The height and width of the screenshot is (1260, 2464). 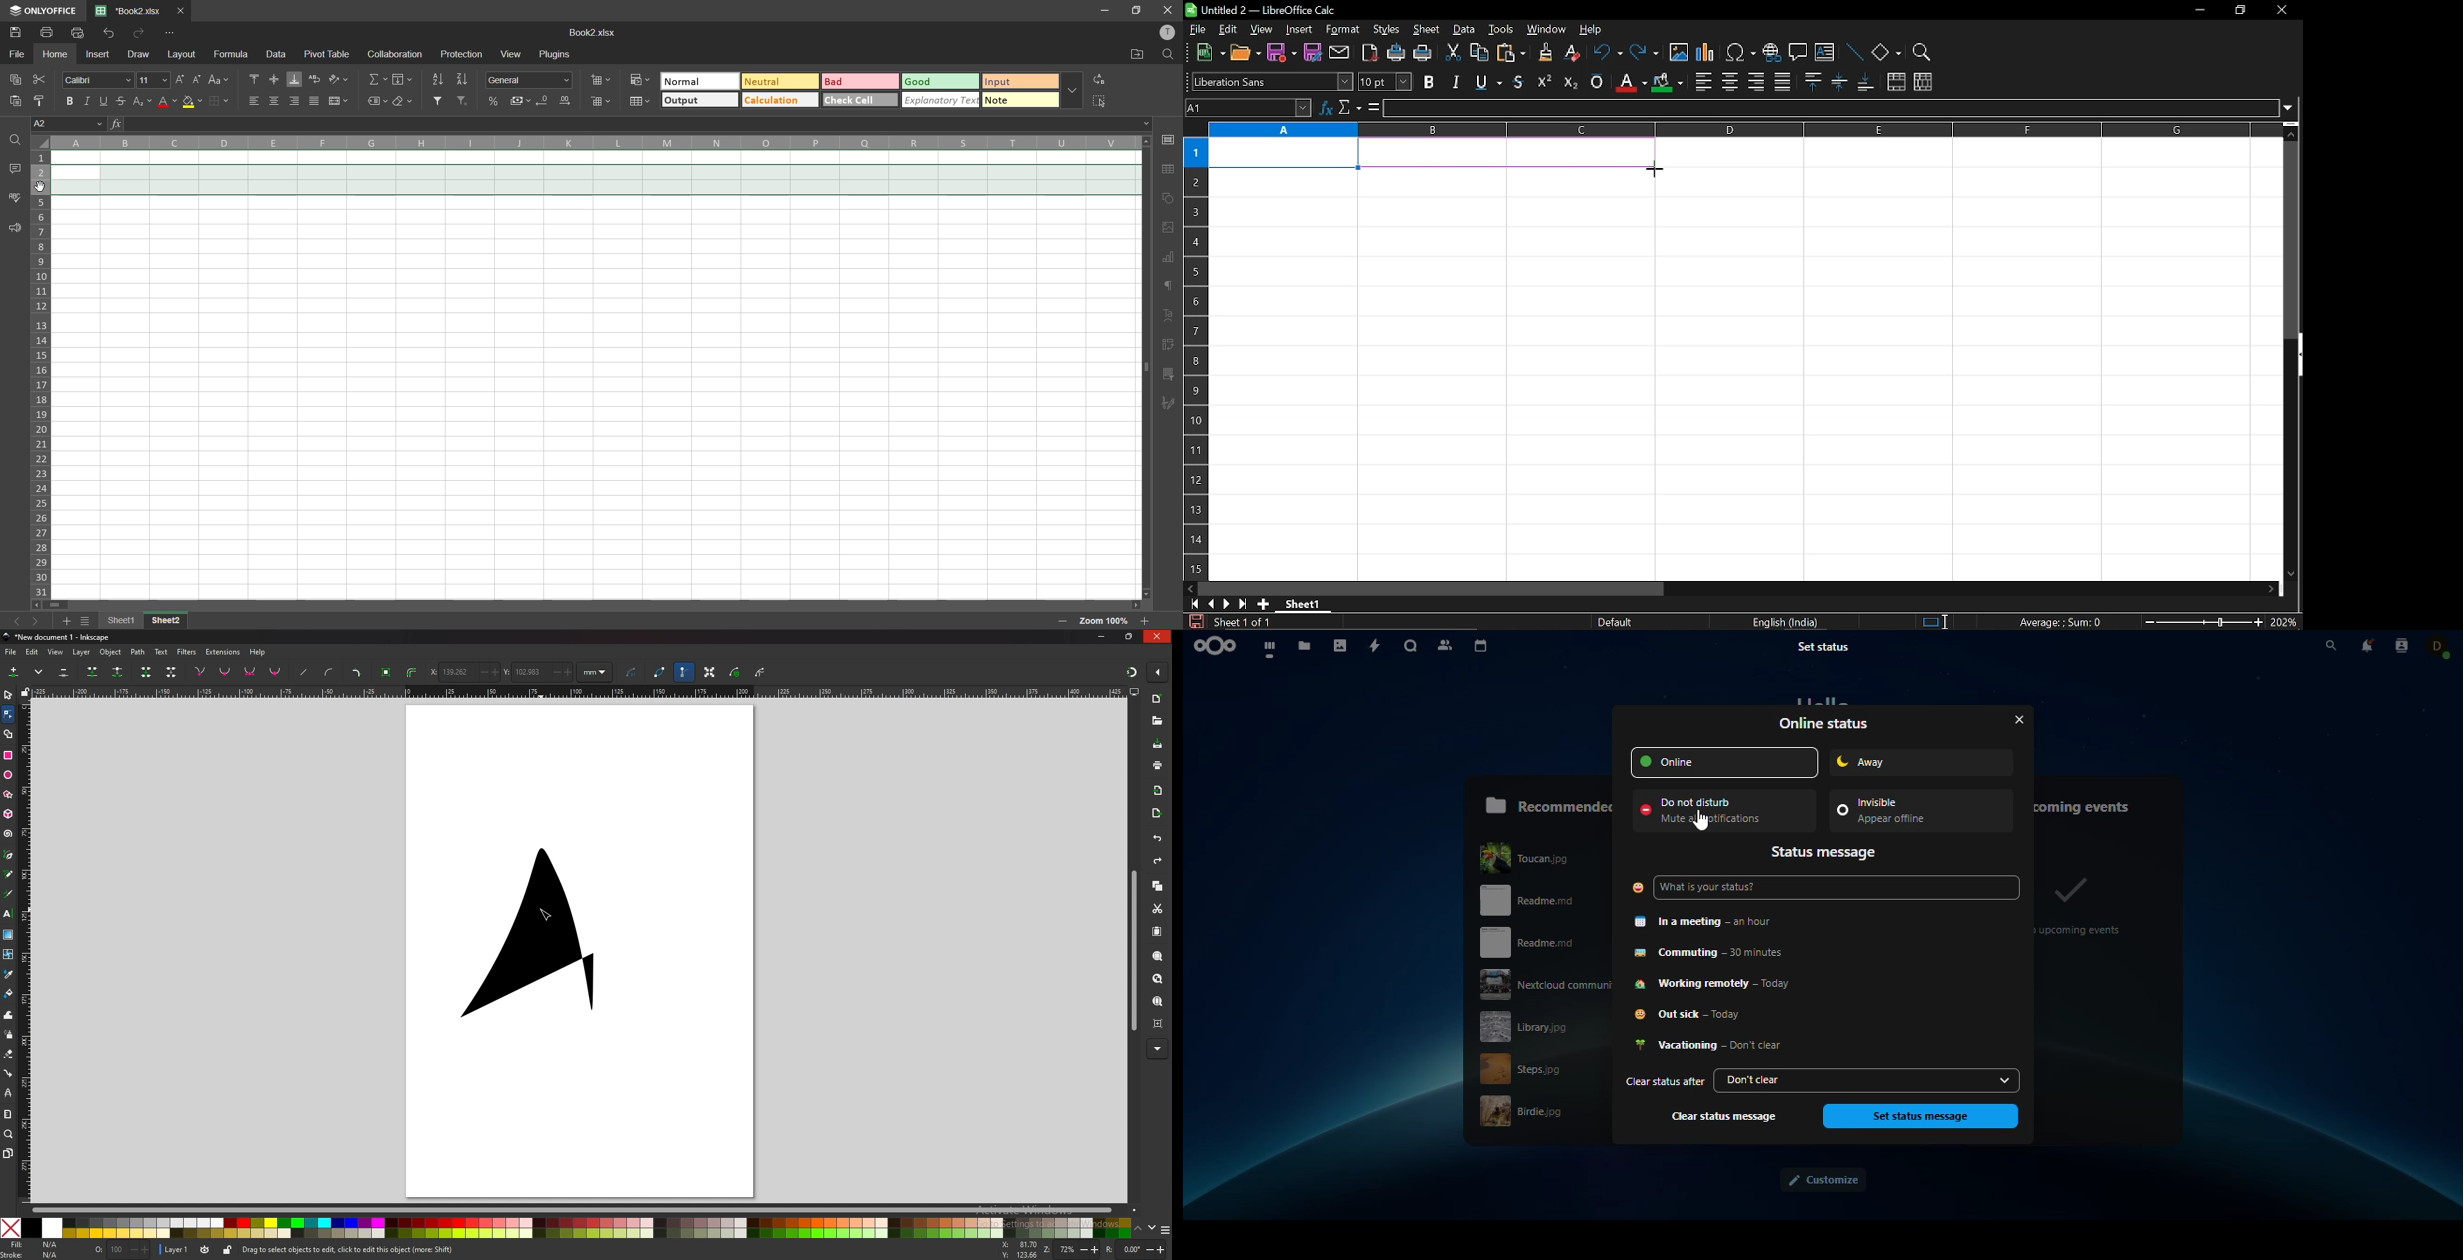 I want to click on pencil, so click(x=10, y=874).